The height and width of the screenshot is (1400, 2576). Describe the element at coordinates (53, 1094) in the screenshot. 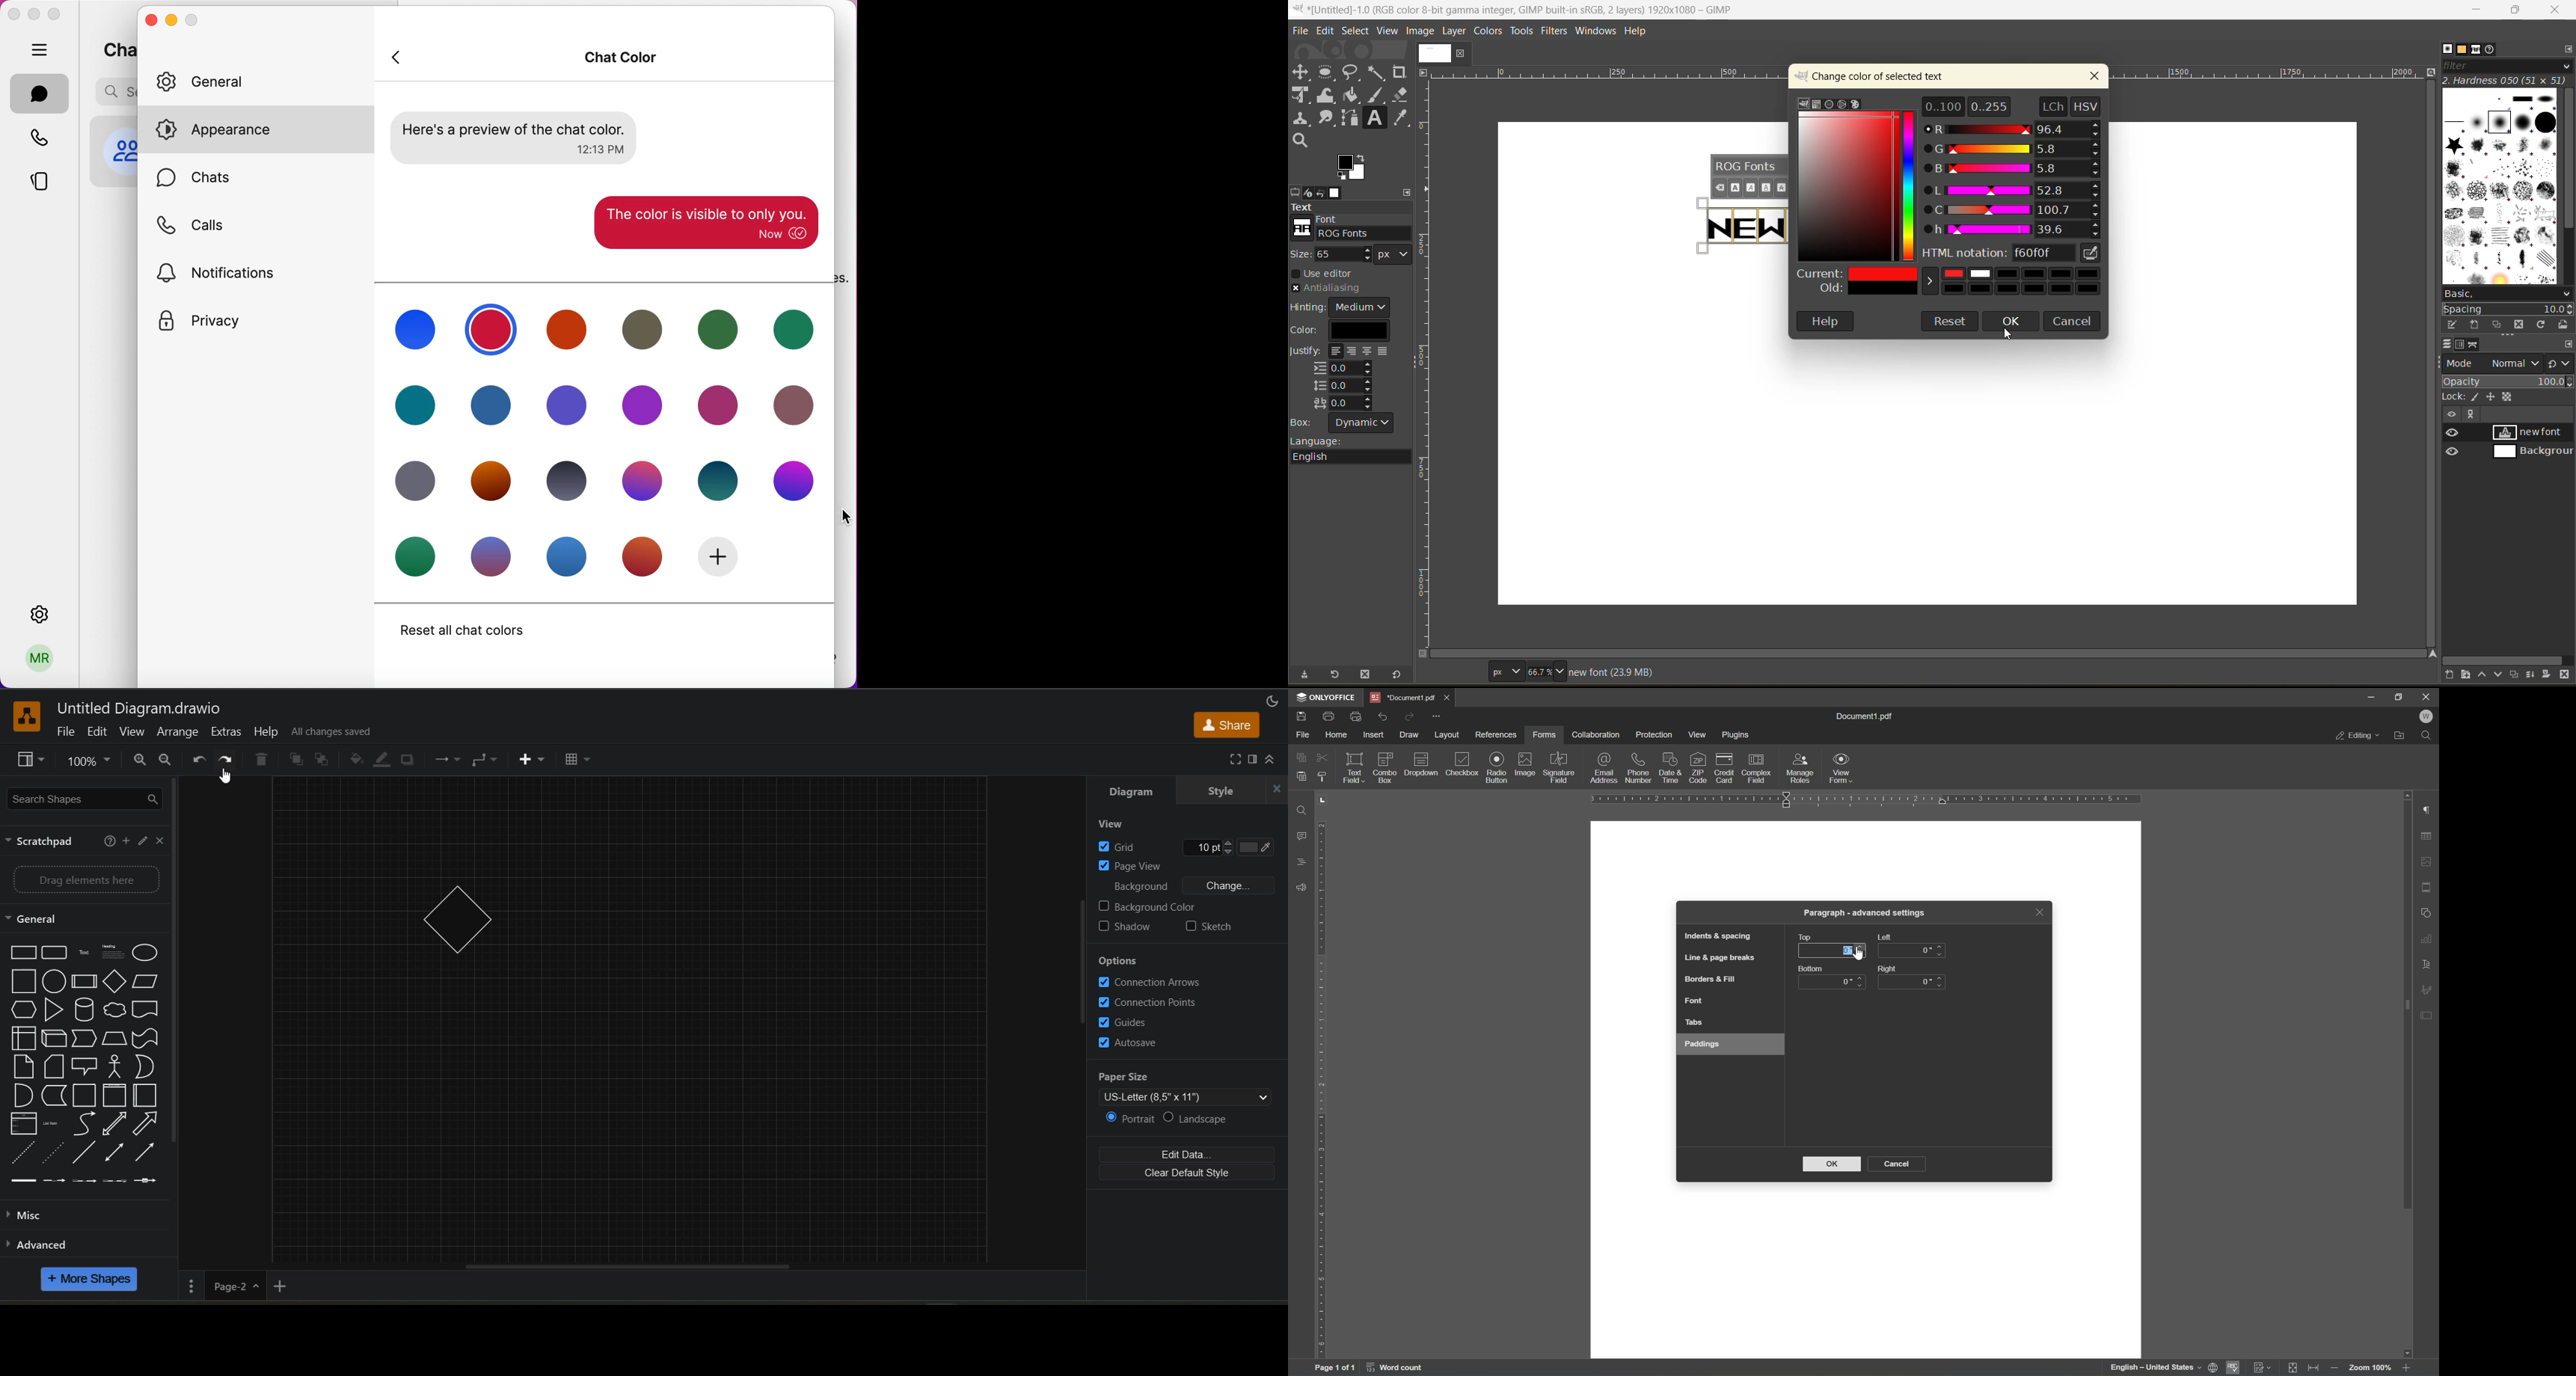

I see `data storage` at that location.